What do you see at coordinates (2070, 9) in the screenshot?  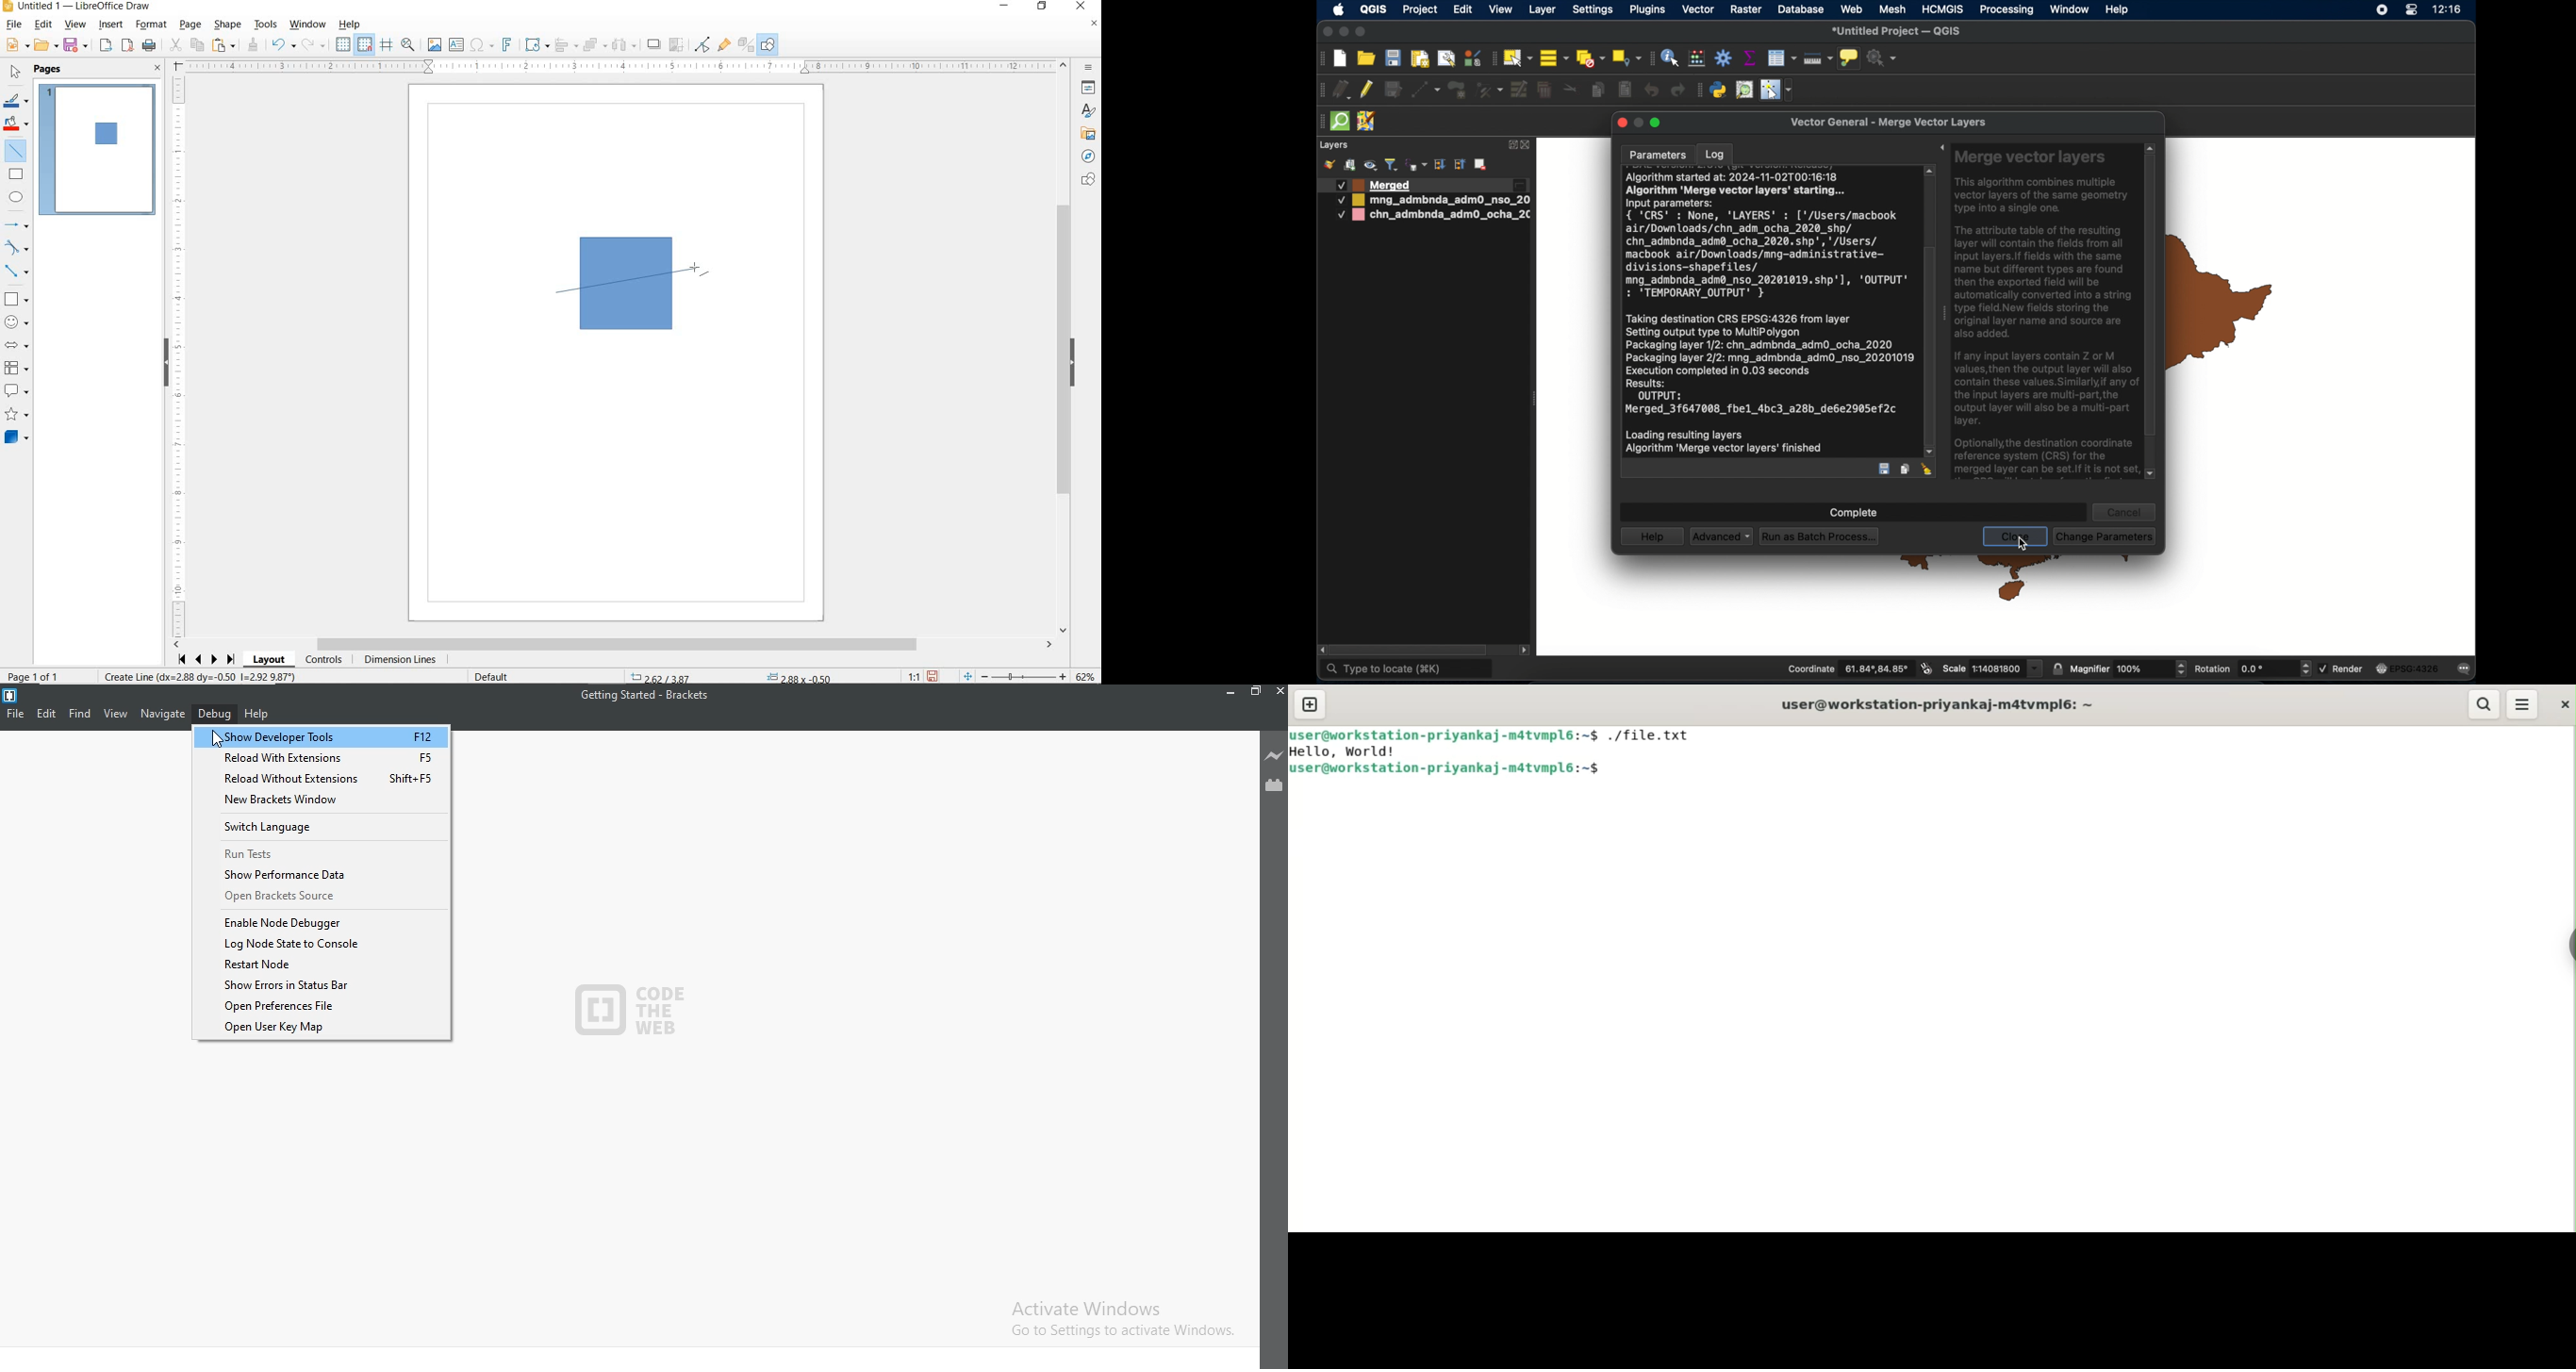 I see `window` at bounding box center [2070, 9].